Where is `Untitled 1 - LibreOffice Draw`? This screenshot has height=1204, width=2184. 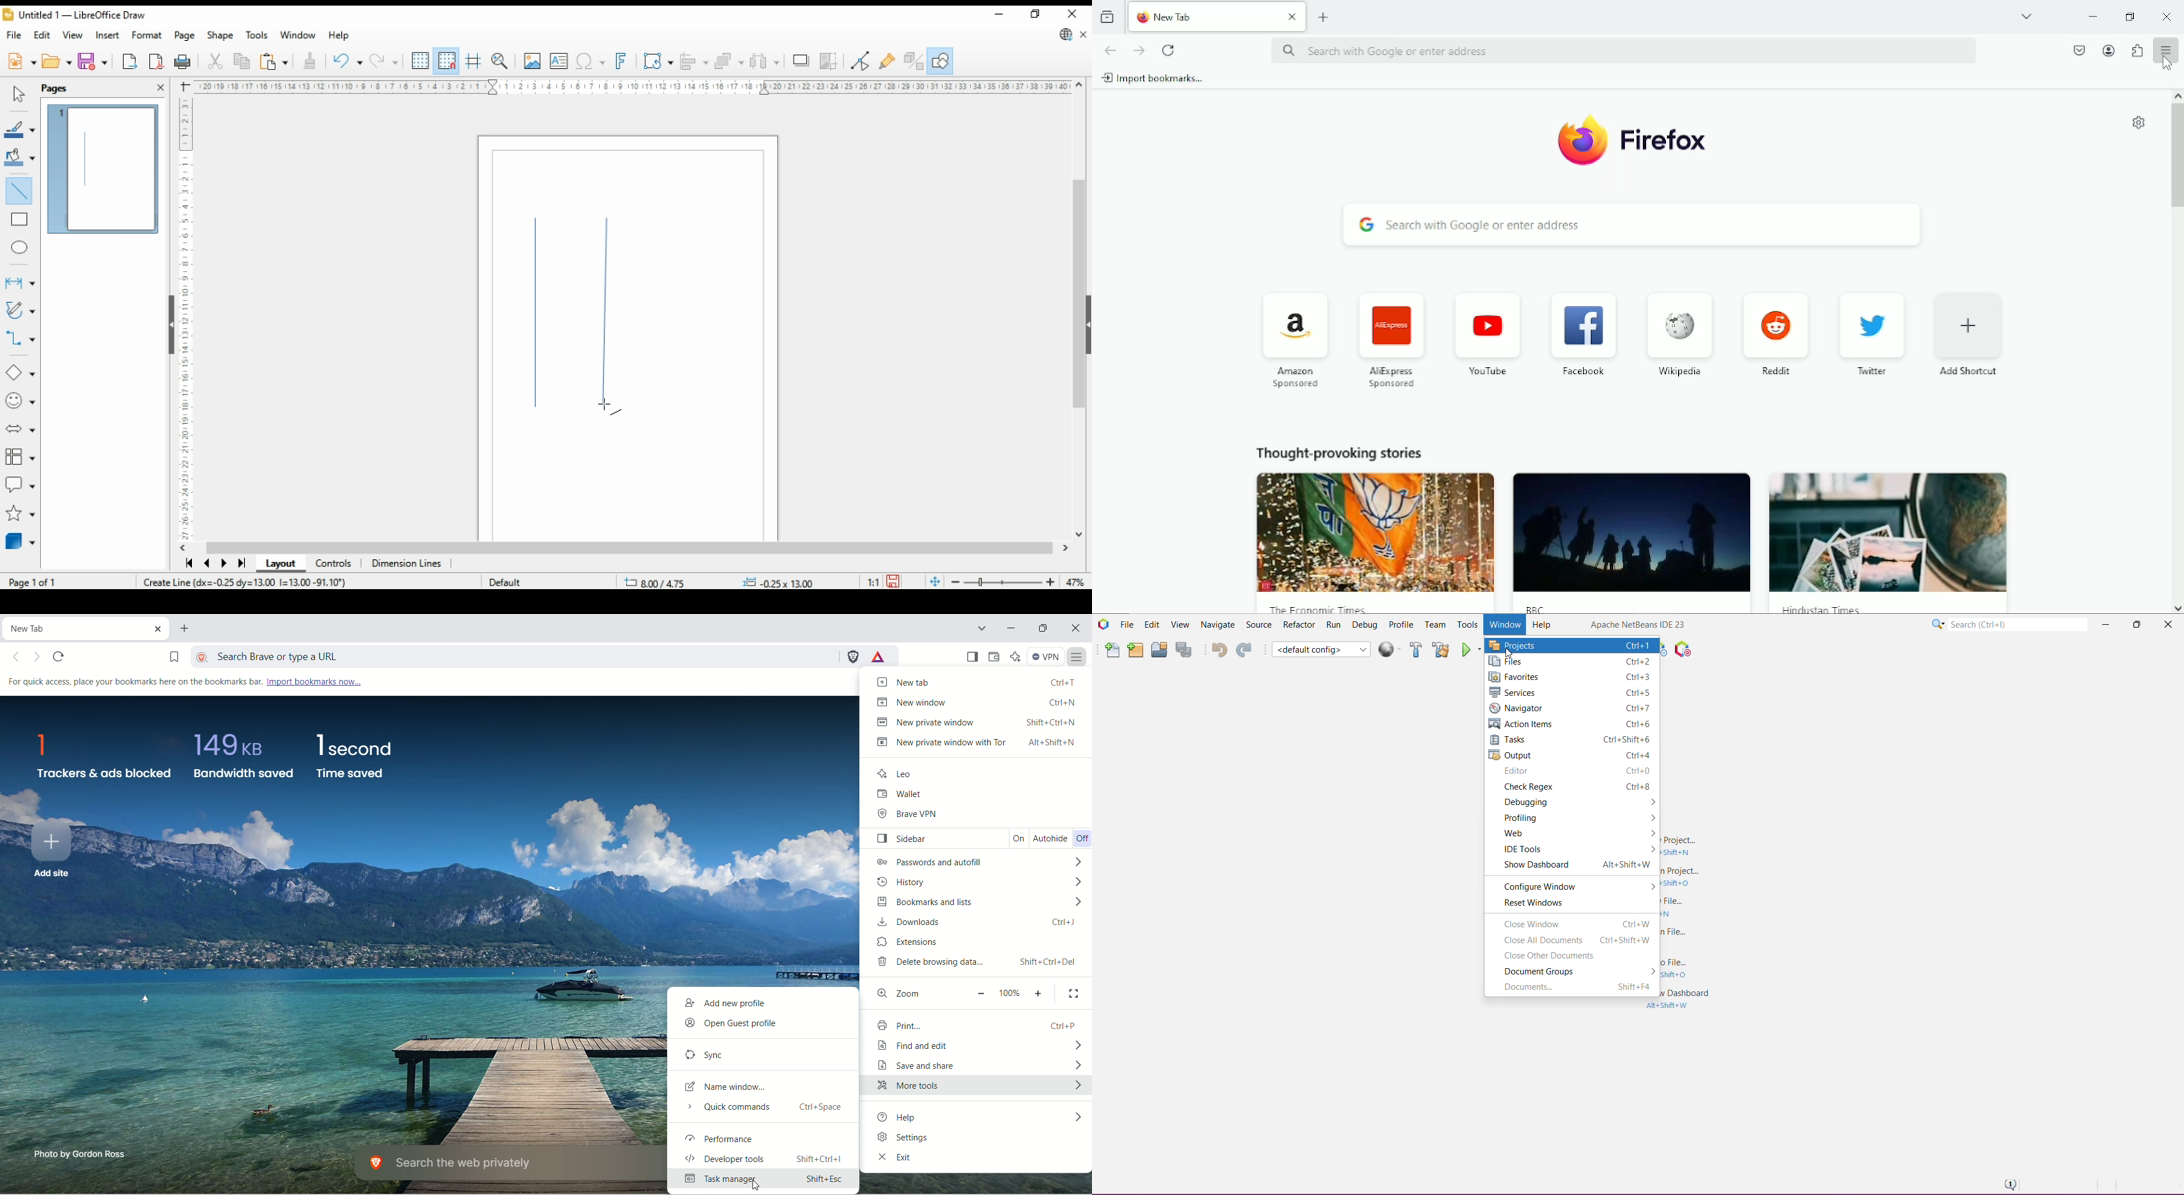
Untitled 1 - LibreOffice Draw is located at coordinates (73, 16).